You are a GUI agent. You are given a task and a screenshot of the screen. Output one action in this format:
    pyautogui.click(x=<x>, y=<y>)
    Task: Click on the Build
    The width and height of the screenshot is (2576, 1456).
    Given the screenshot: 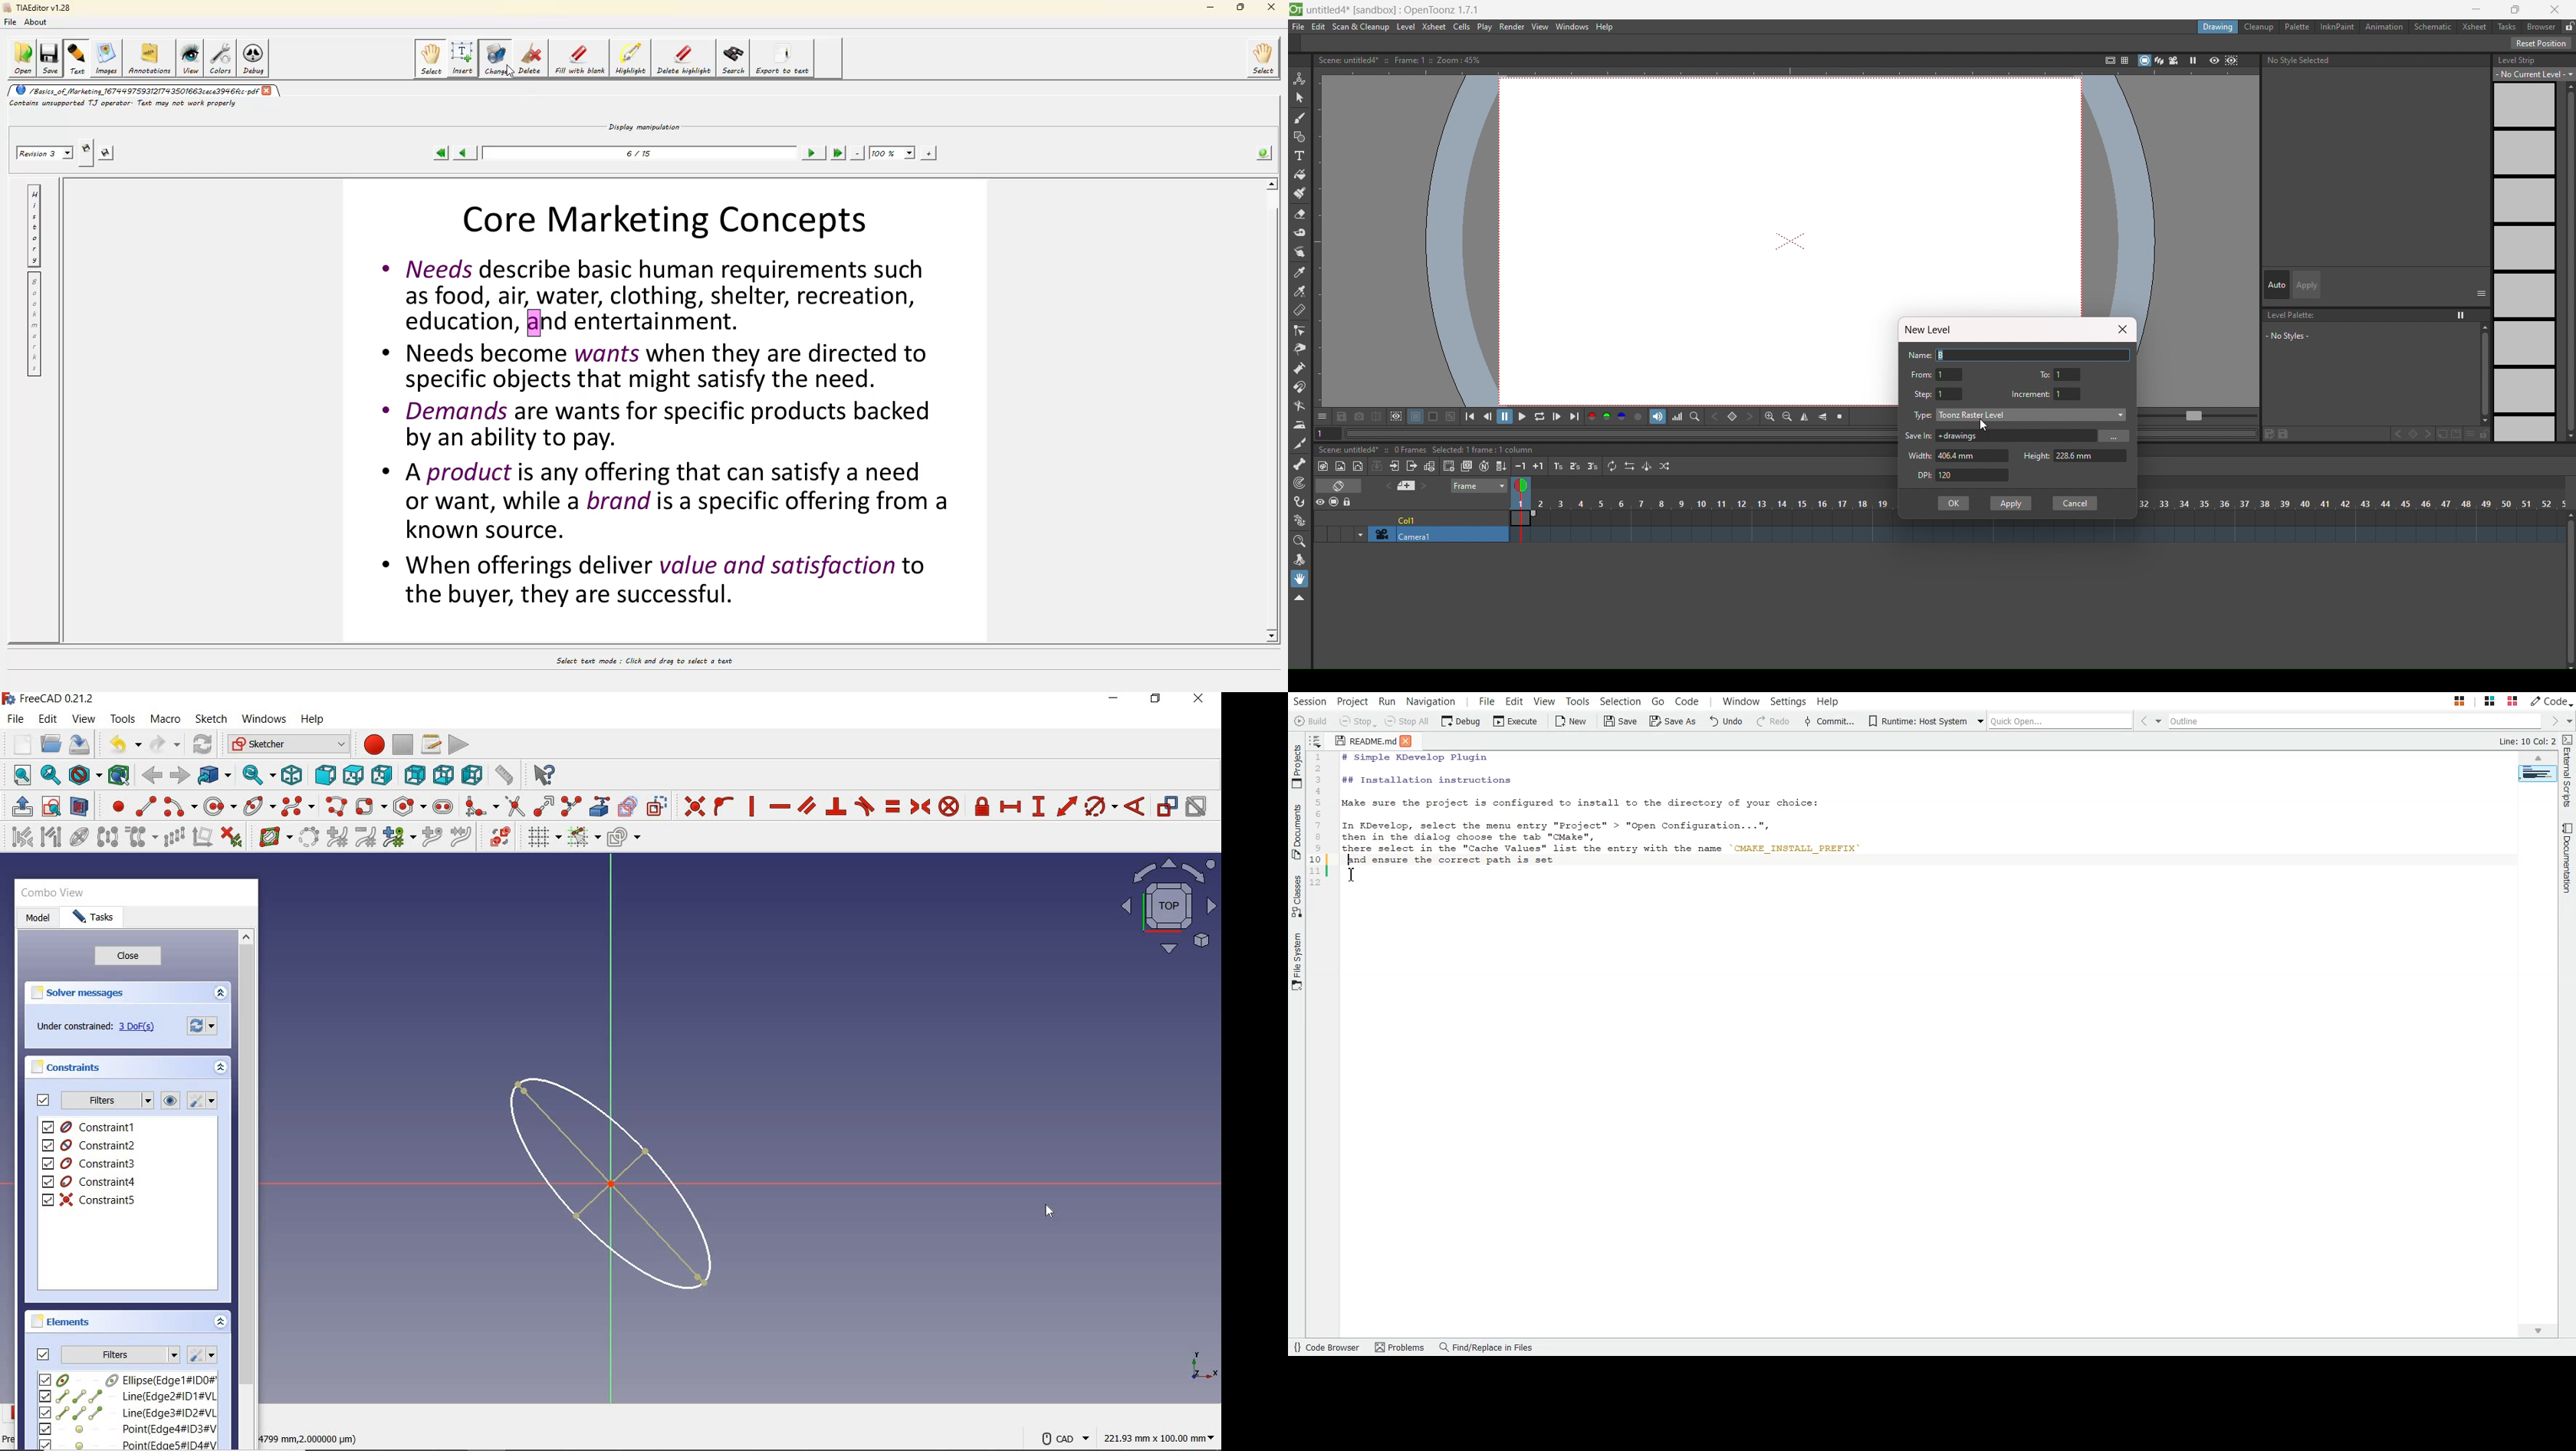 What is the action you would take?
    pyautogui.click(x=1309, y=721)
    